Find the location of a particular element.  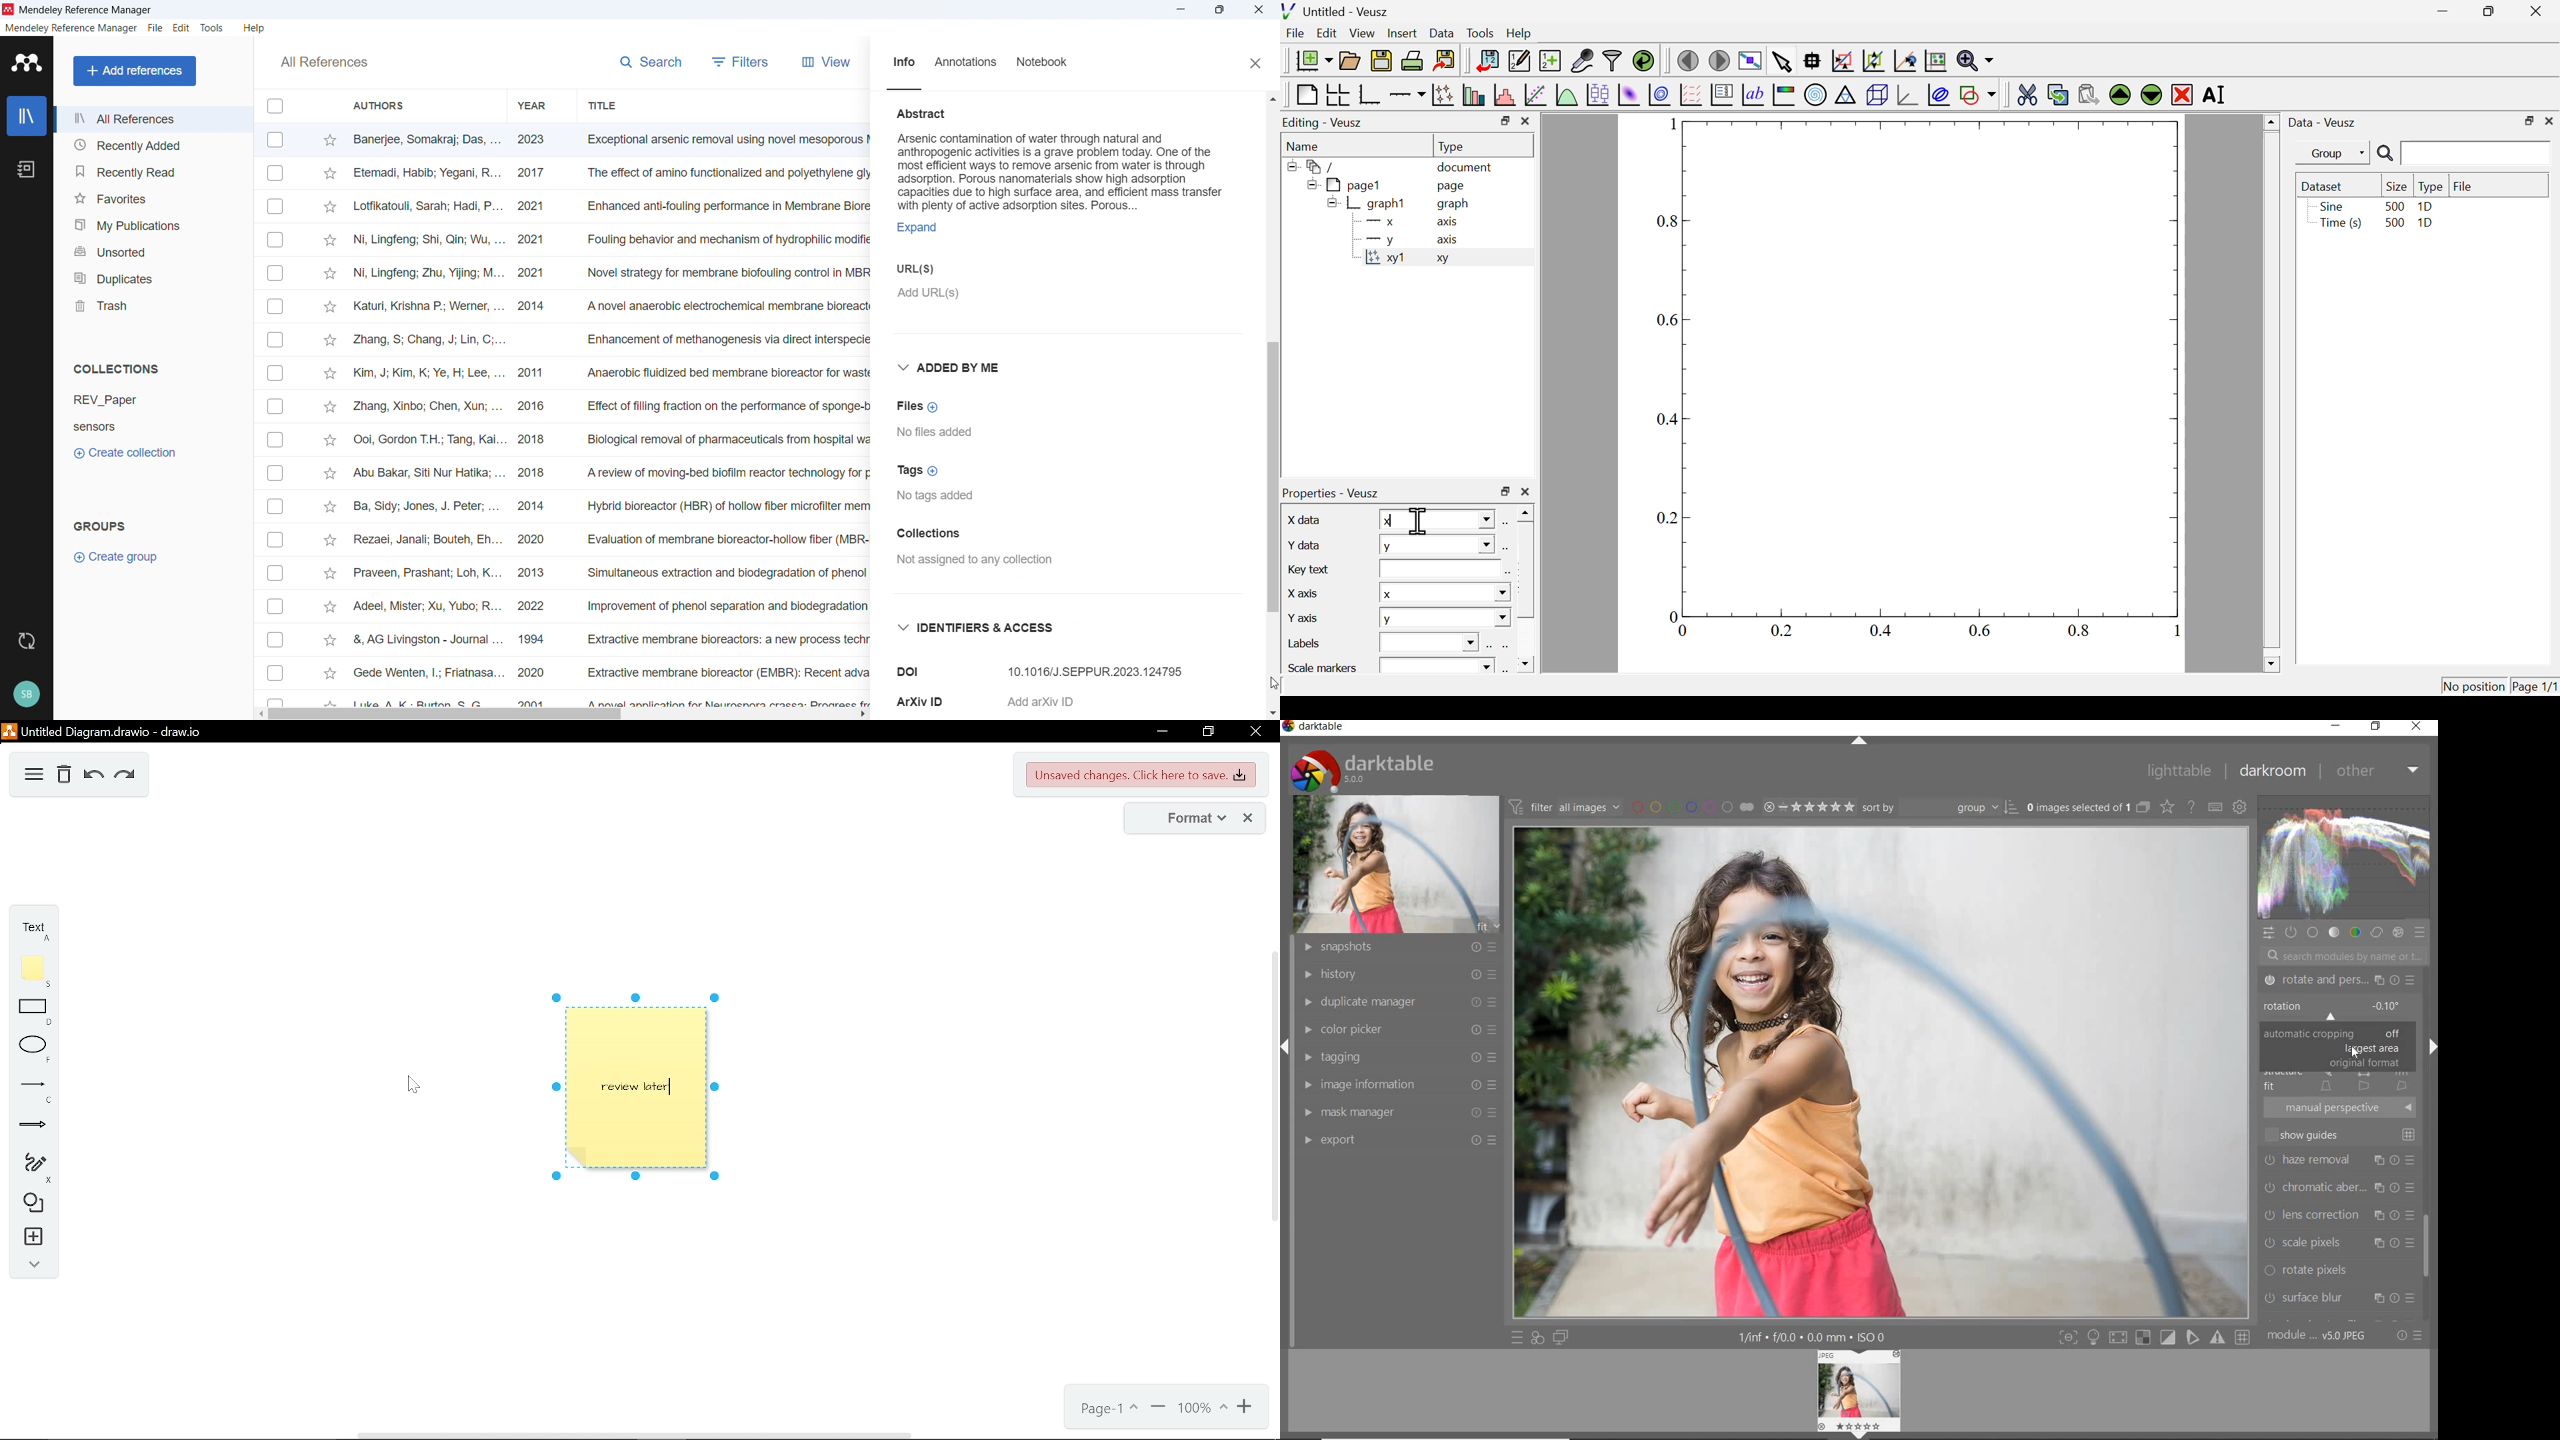

arrows is located at coordinates (29, 1125).